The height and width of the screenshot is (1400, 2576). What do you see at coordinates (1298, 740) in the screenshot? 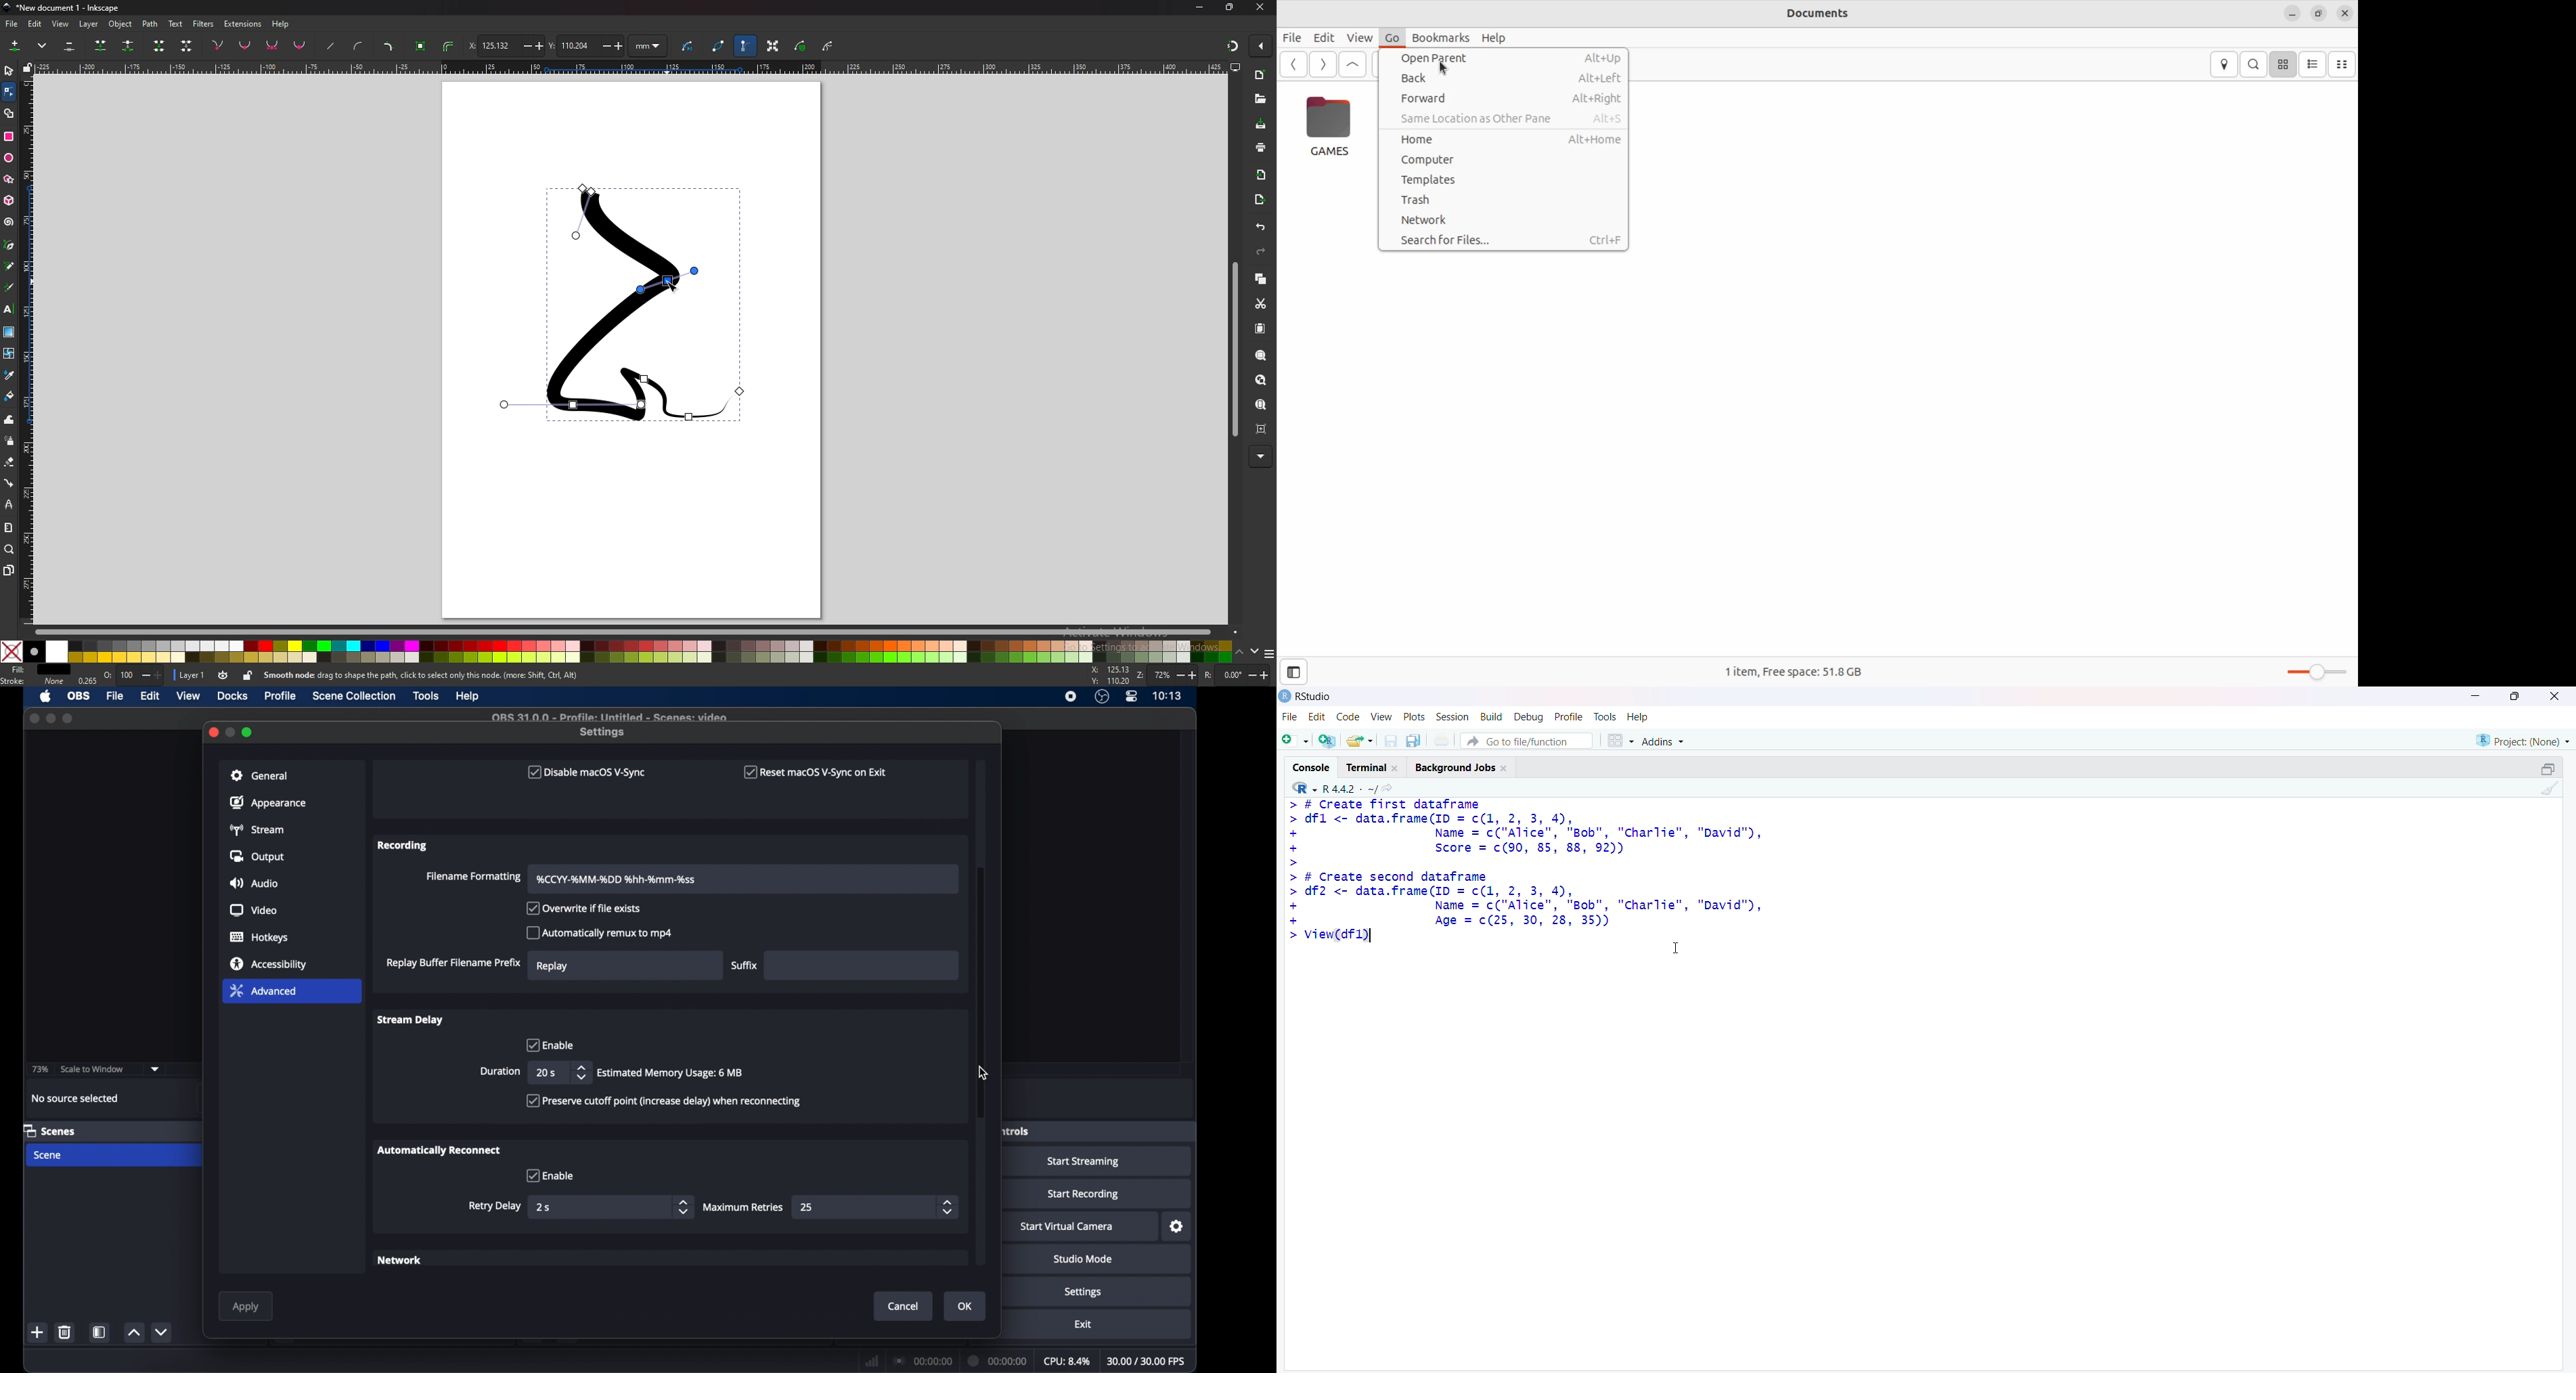
I see `add file as` at bounding box center [1298, 740].